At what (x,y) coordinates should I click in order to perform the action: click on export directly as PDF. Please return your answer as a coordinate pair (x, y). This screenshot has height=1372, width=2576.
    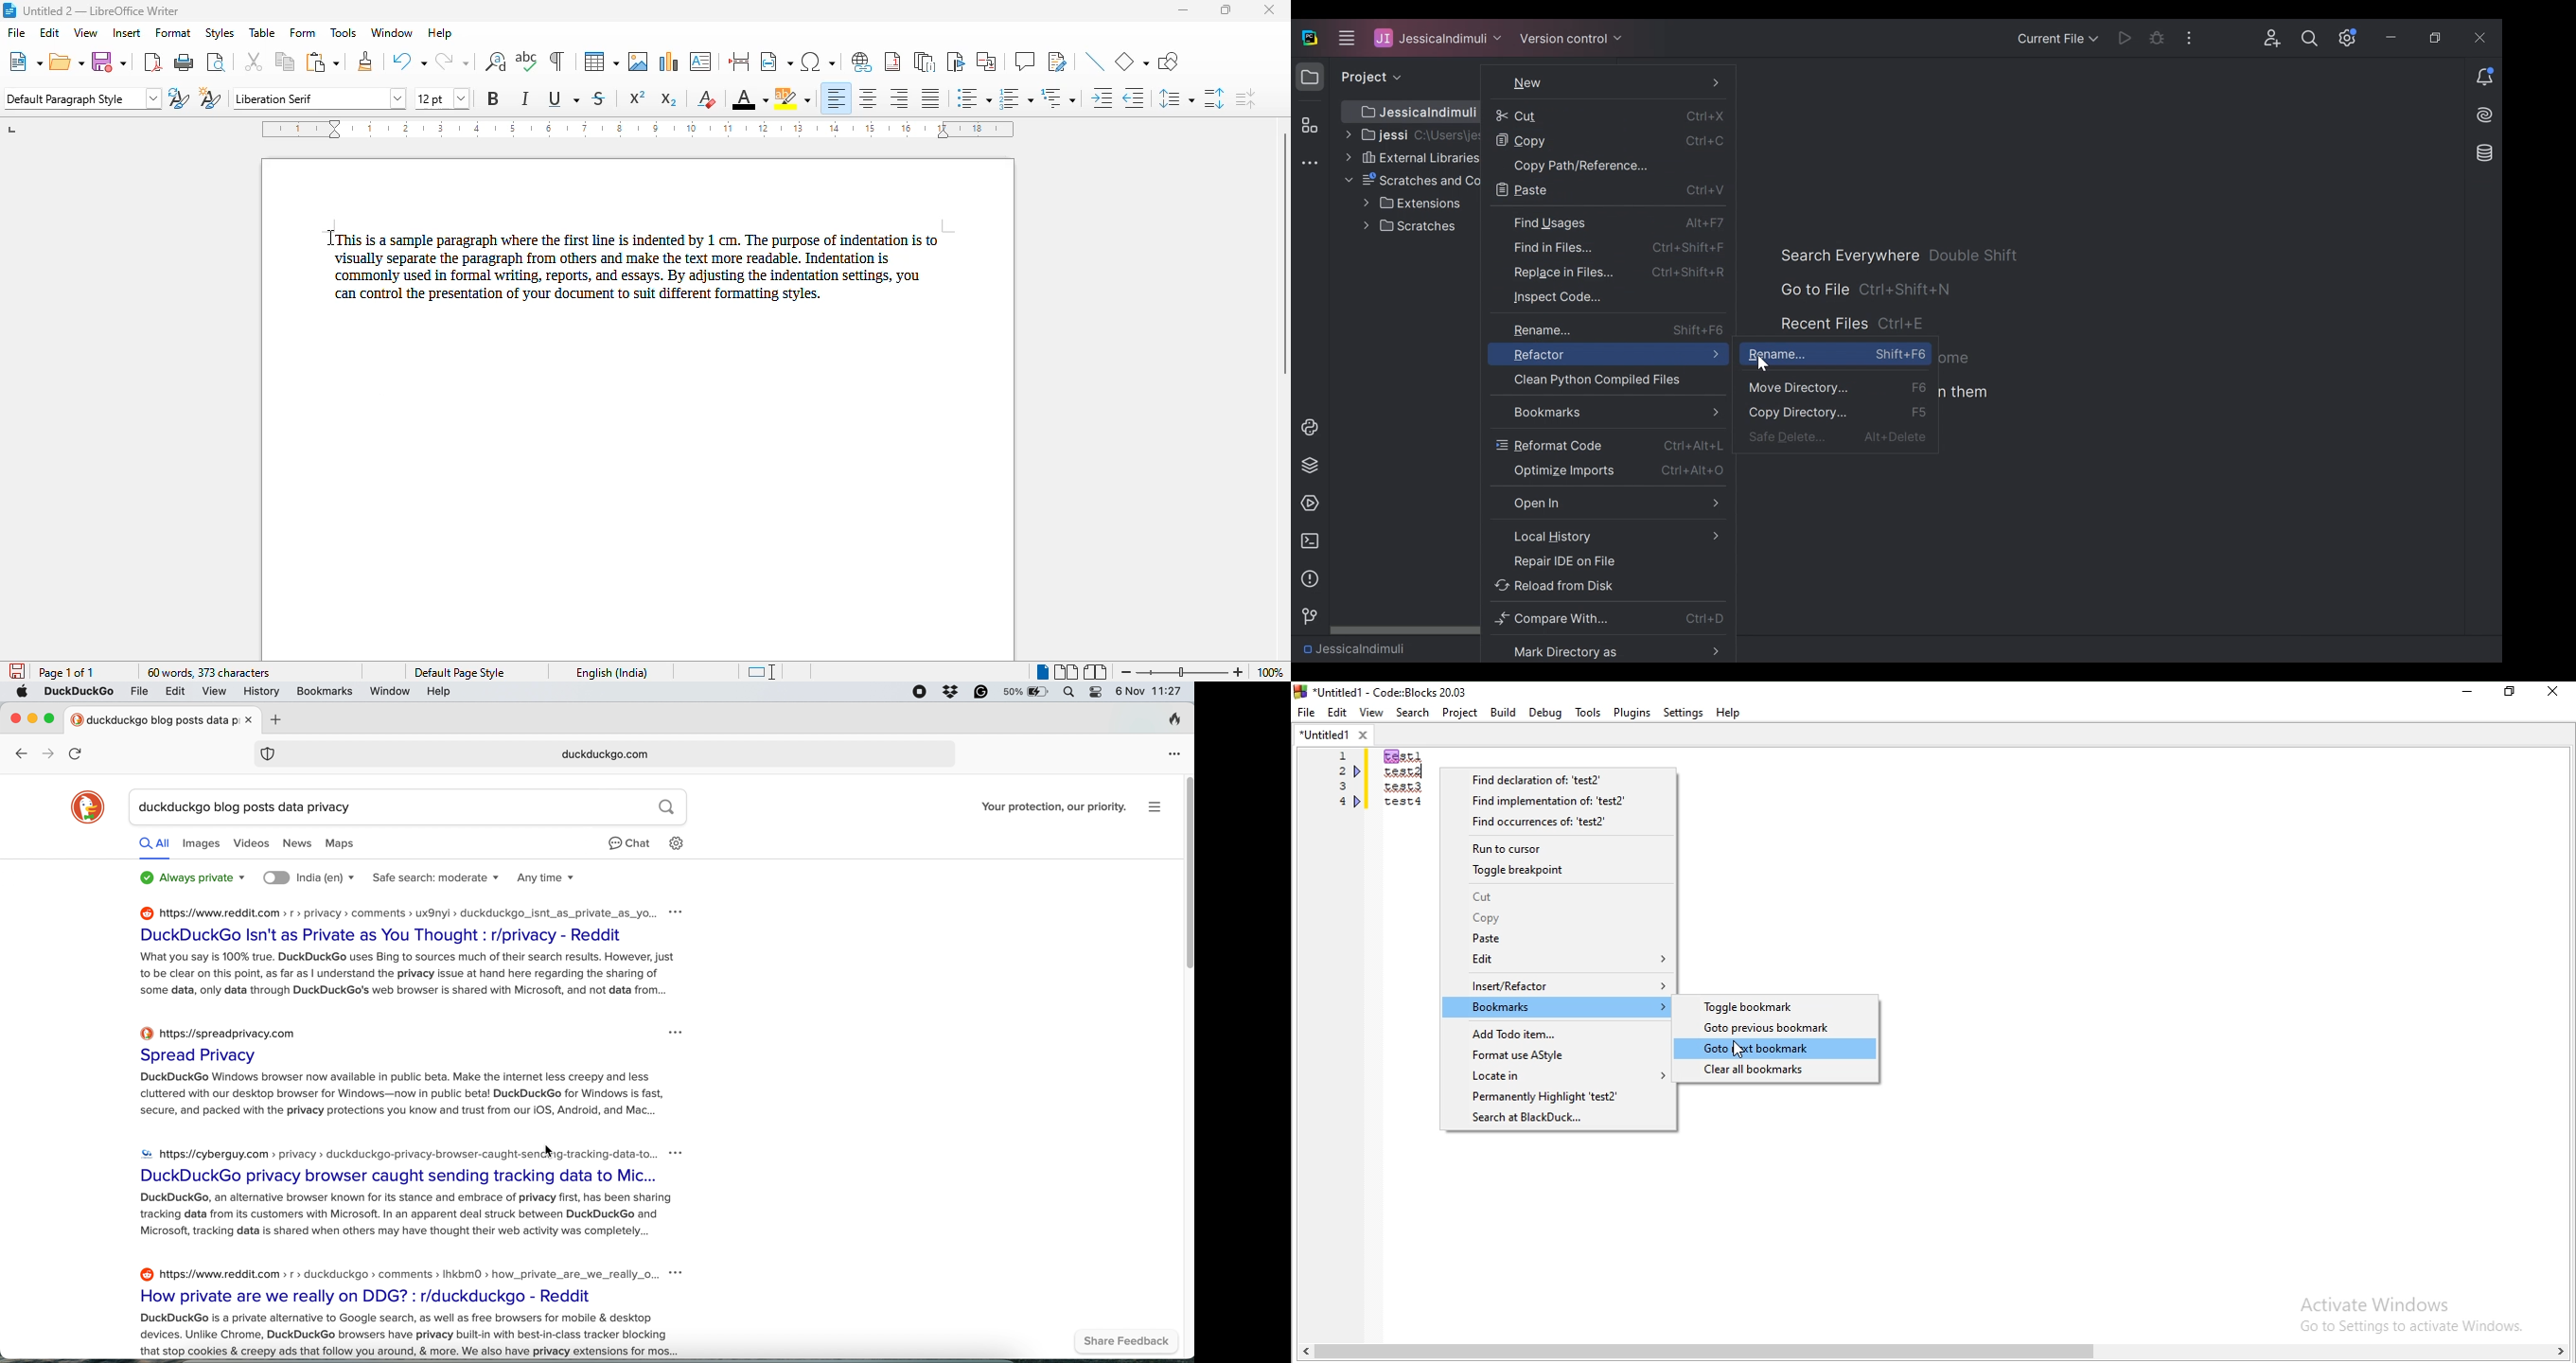
    Looking at the image, I should click on (151, 62).